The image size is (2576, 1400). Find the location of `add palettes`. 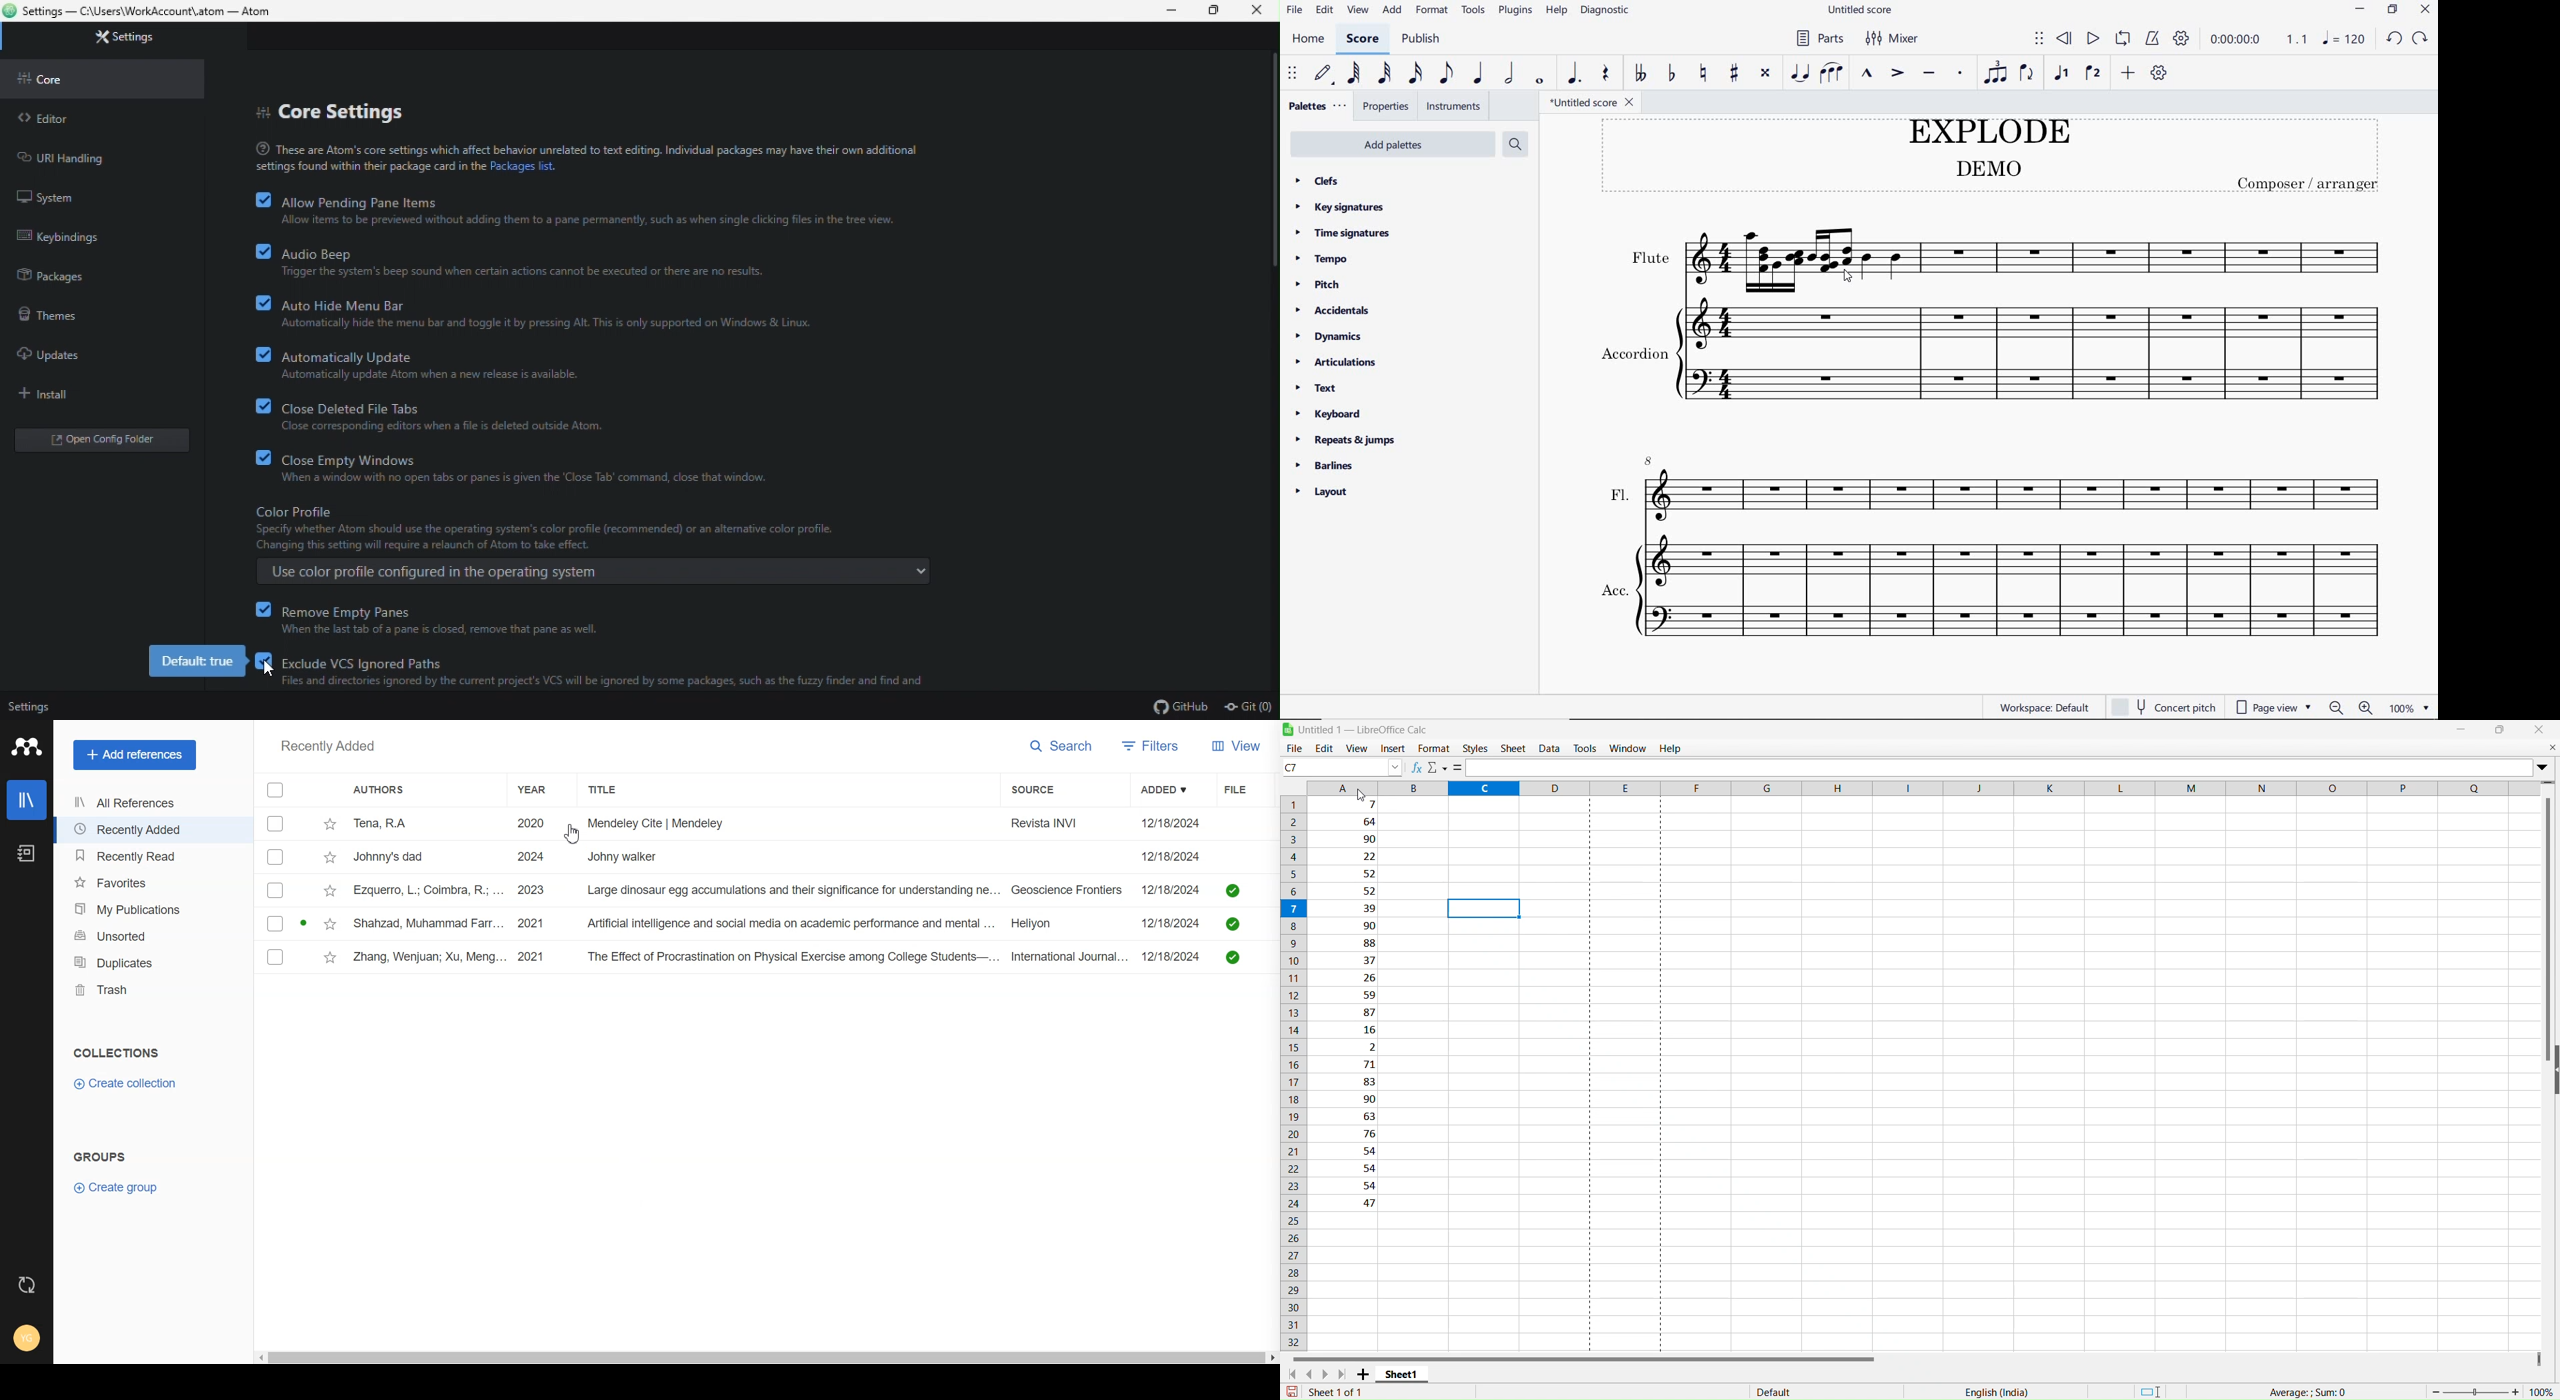

add palettes is located at coordinates (1390, 145).